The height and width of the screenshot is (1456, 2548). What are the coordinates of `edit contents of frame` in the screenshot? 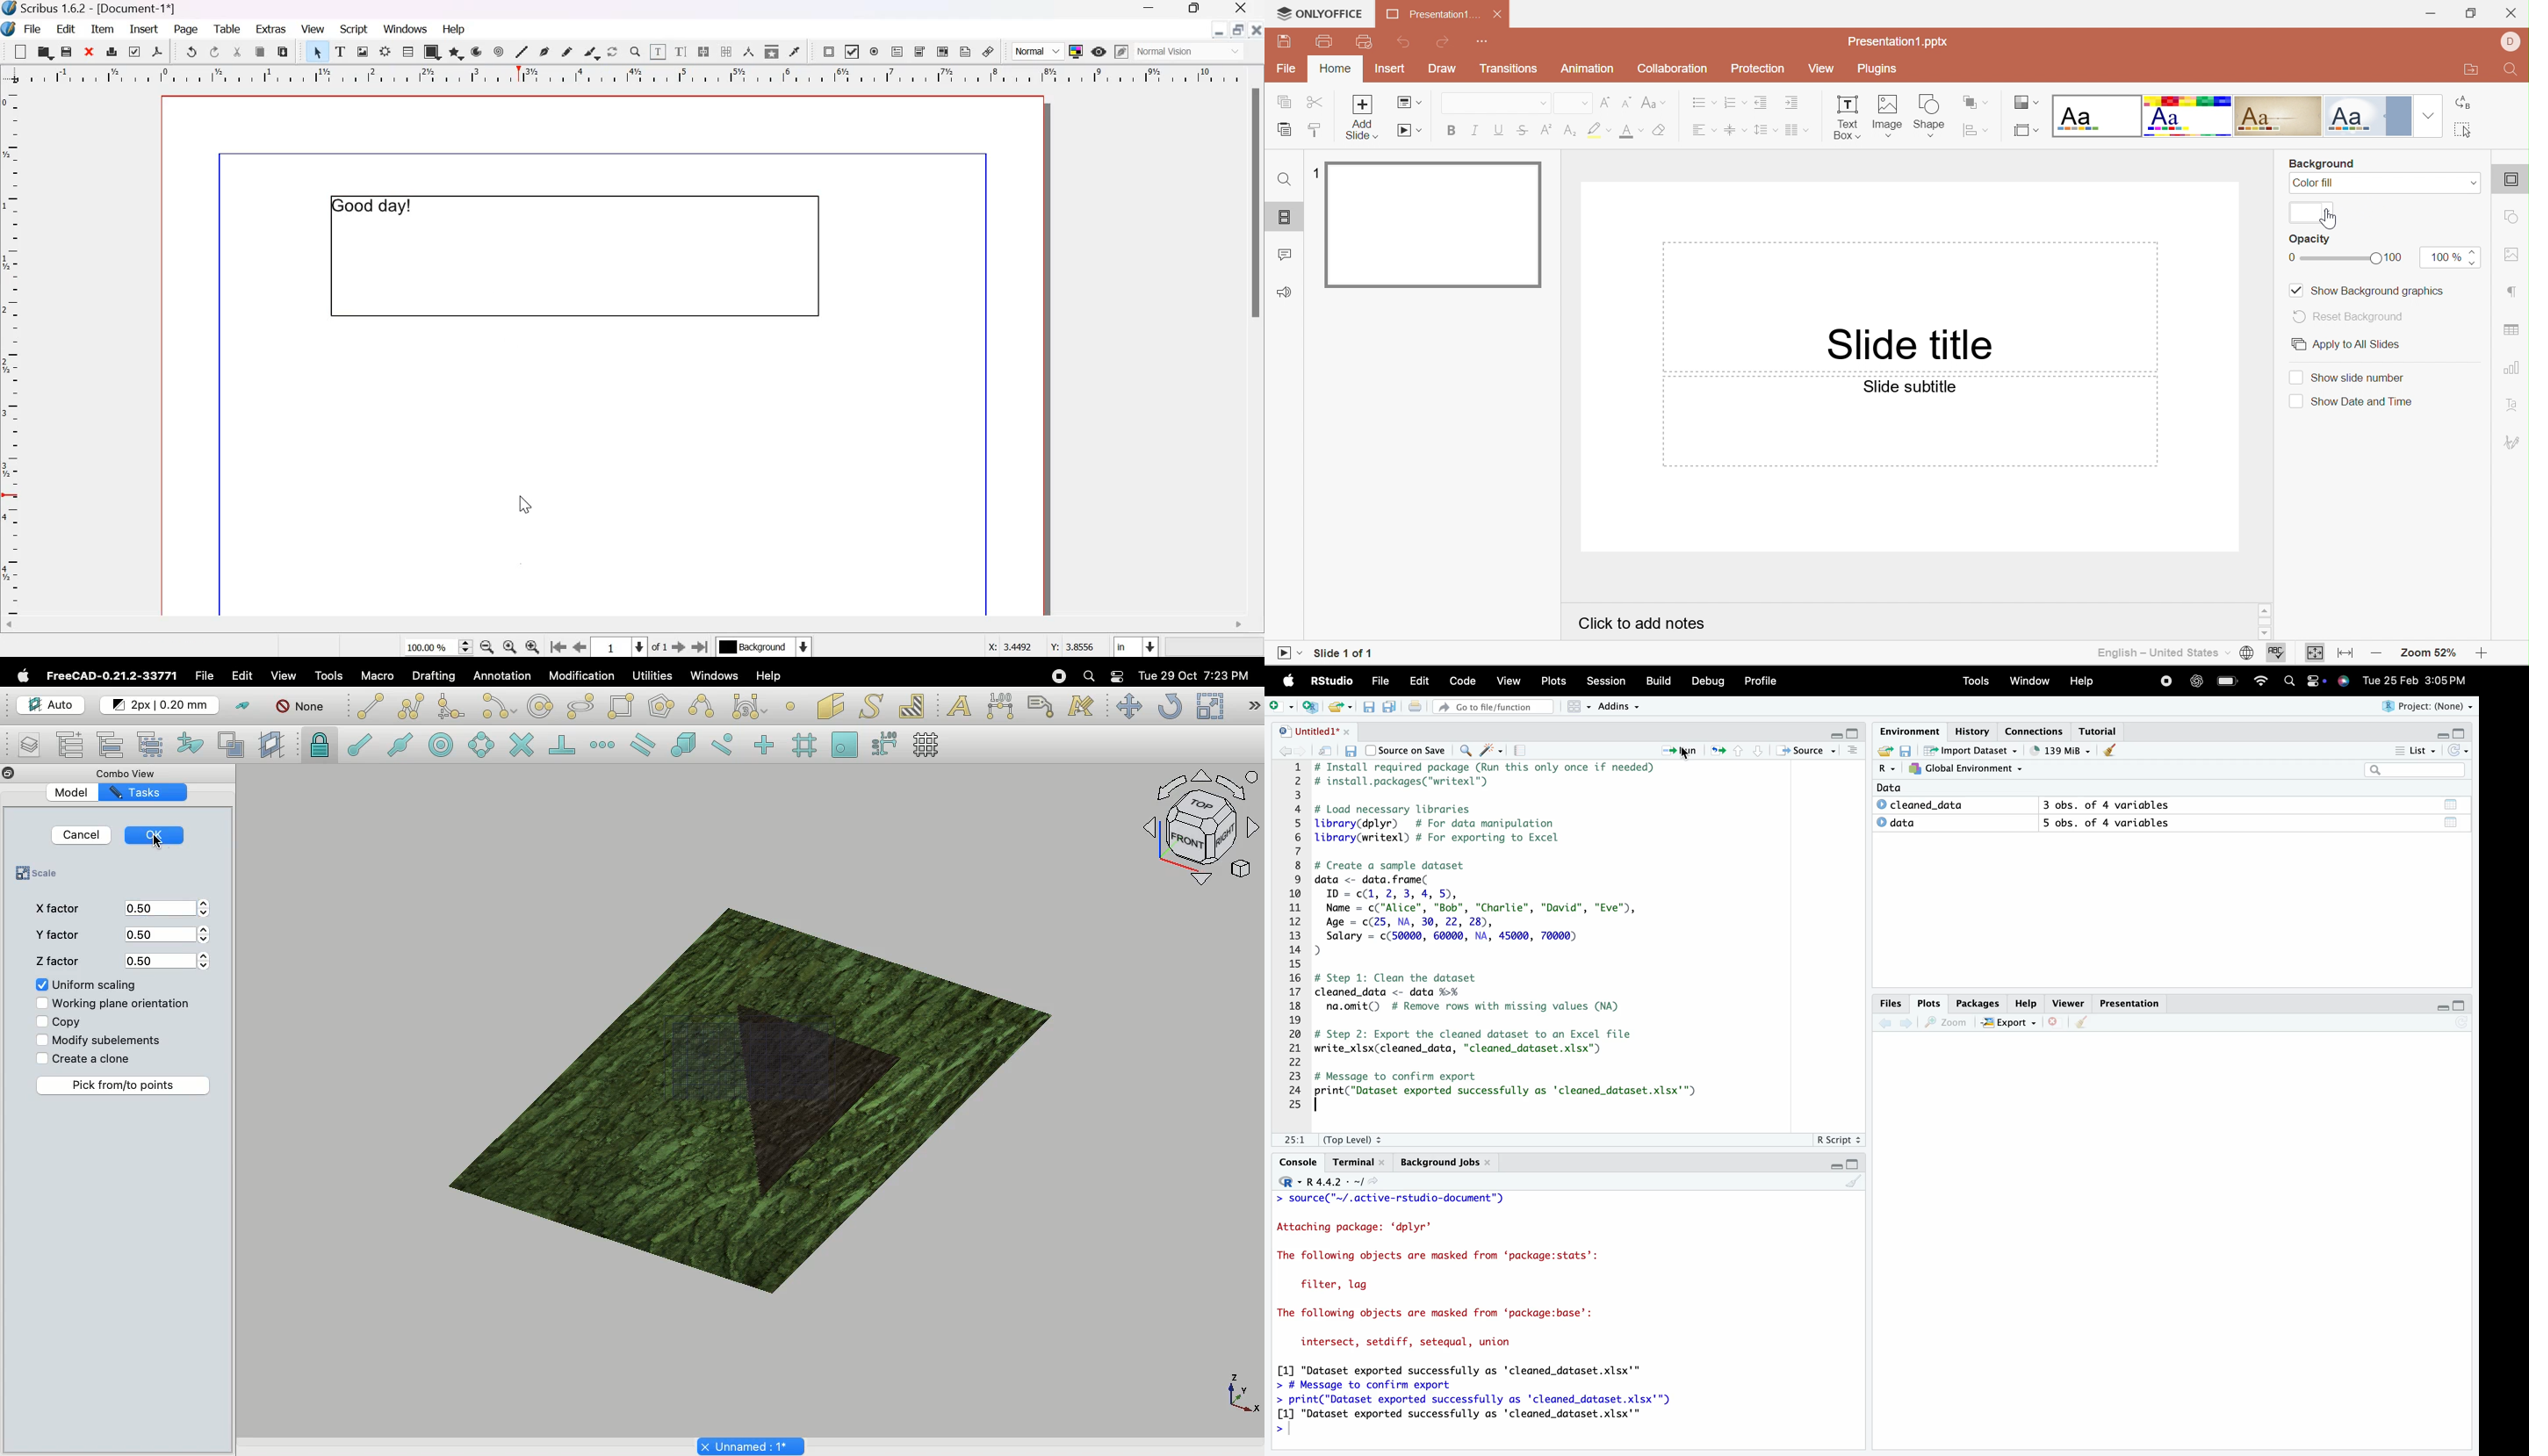 It's located at (657, 51).